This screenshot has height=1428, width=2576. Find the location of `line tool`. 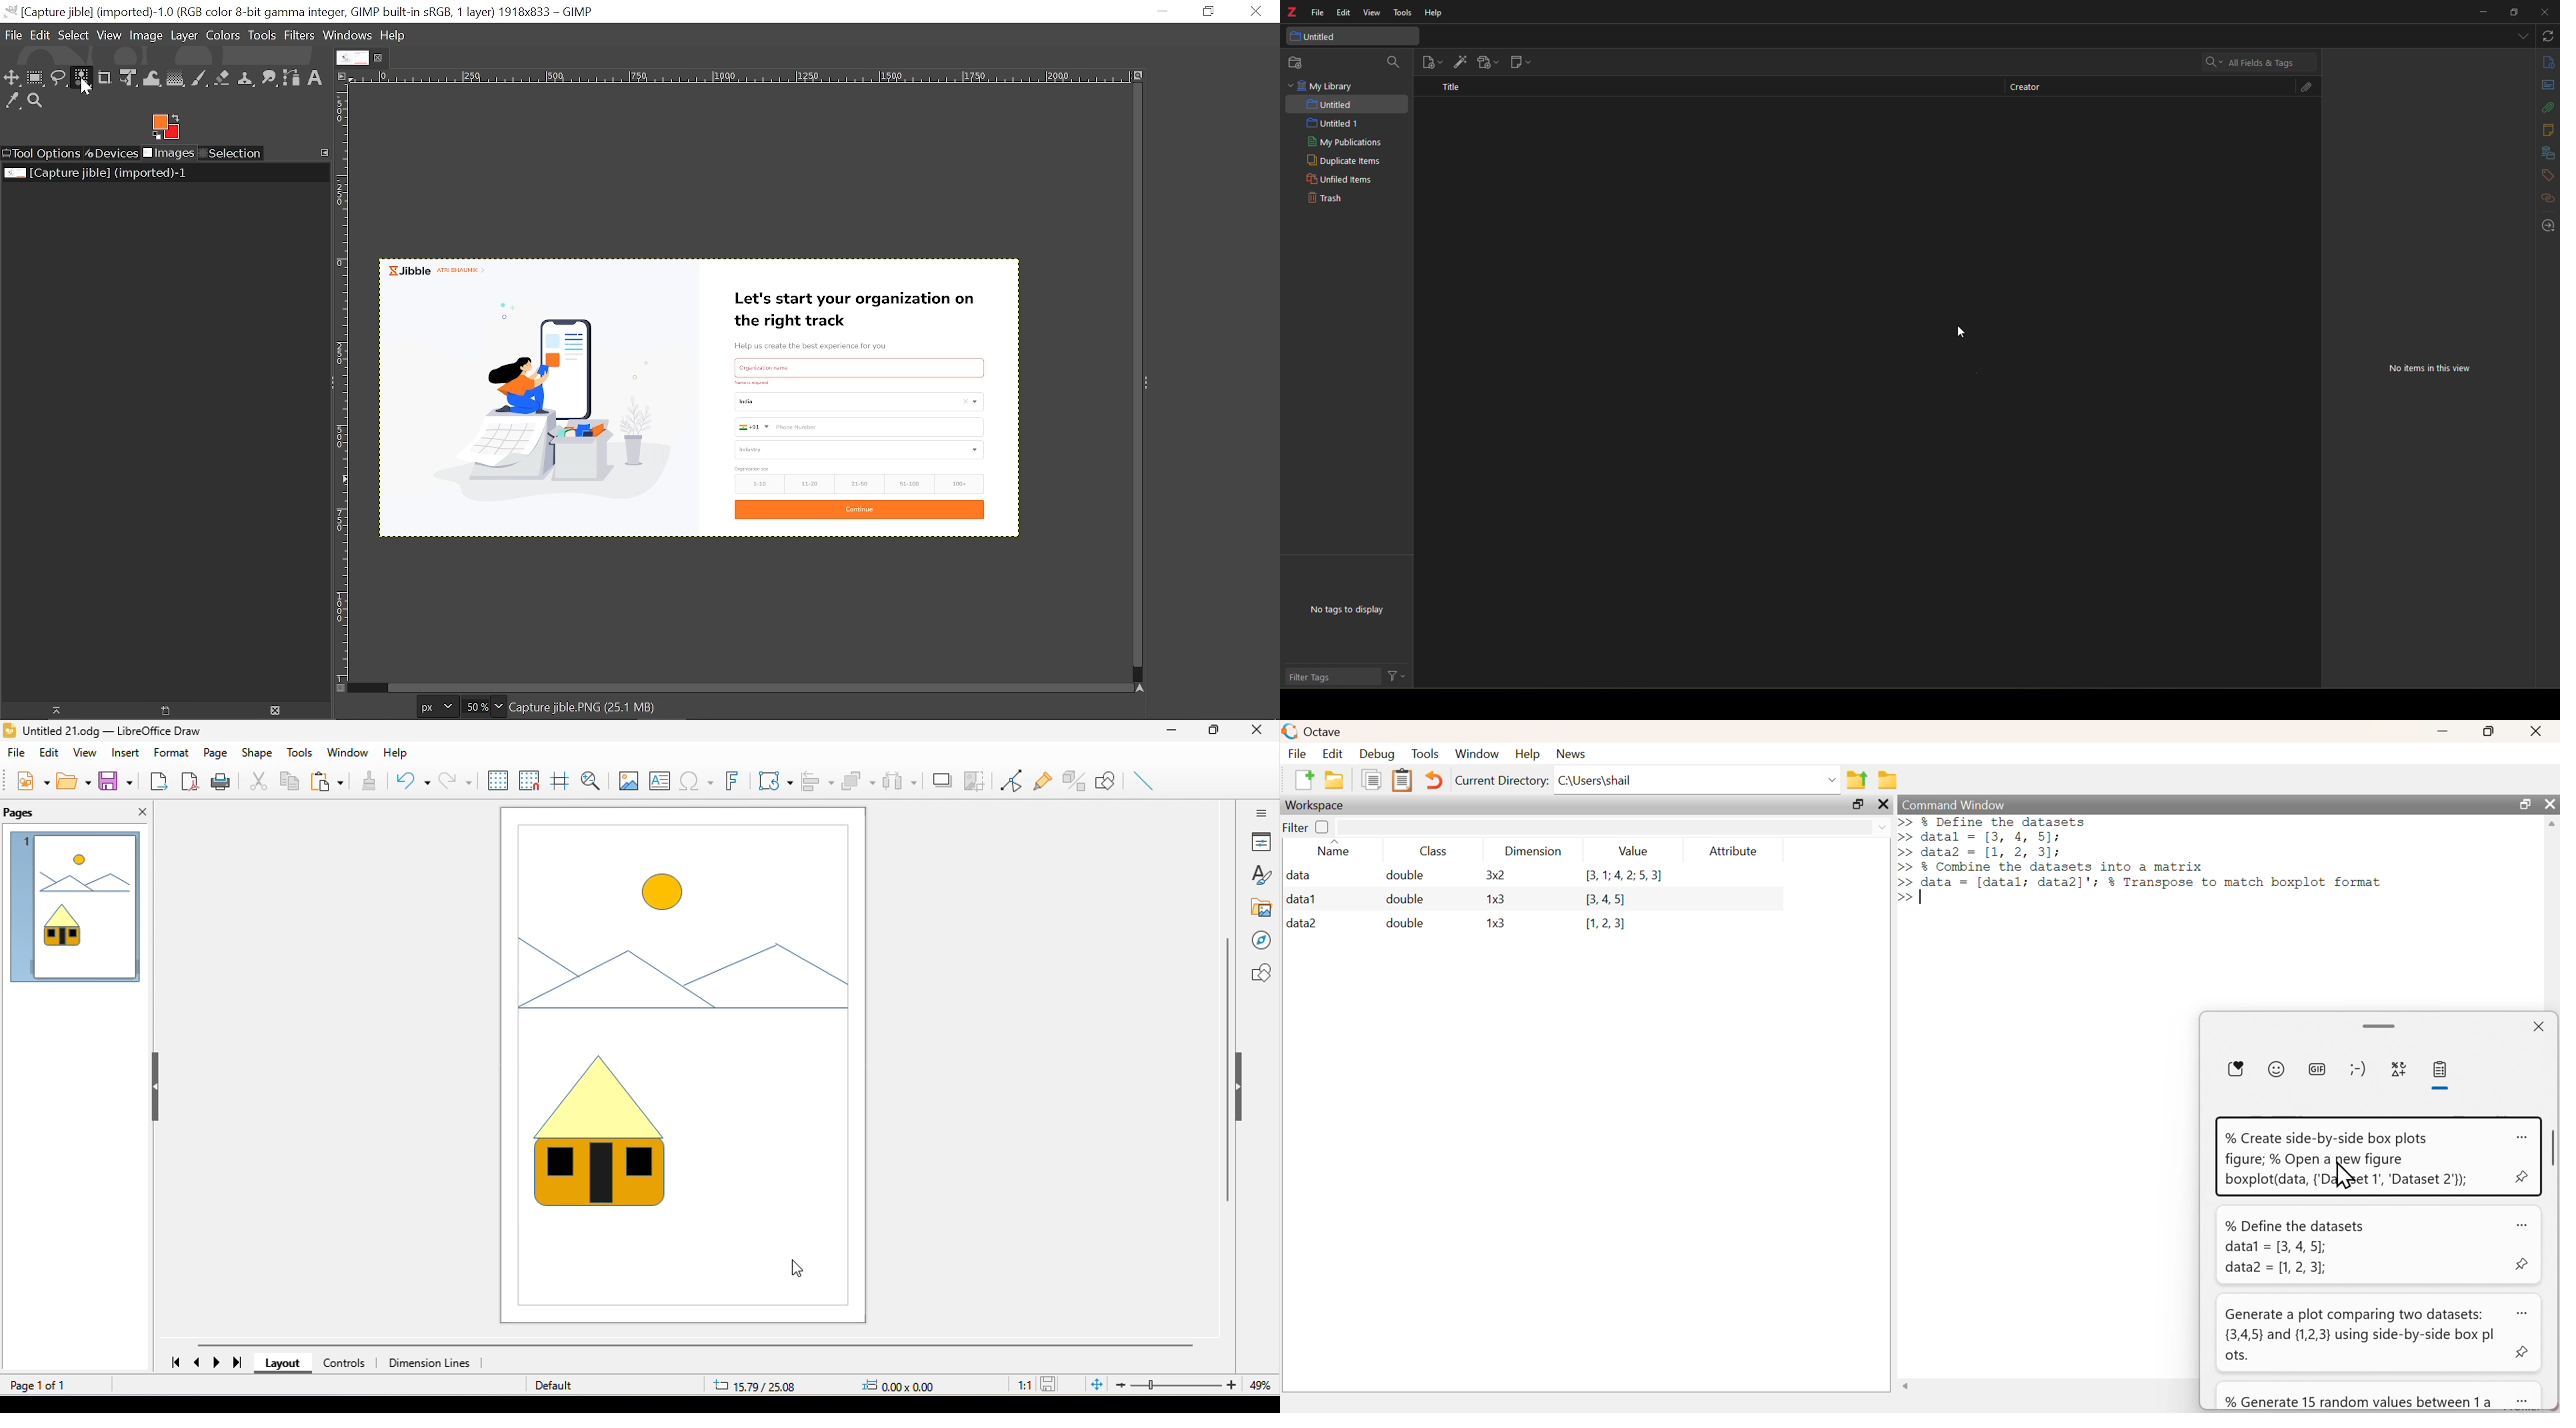

line tool is located at coordinates (1147, 783).